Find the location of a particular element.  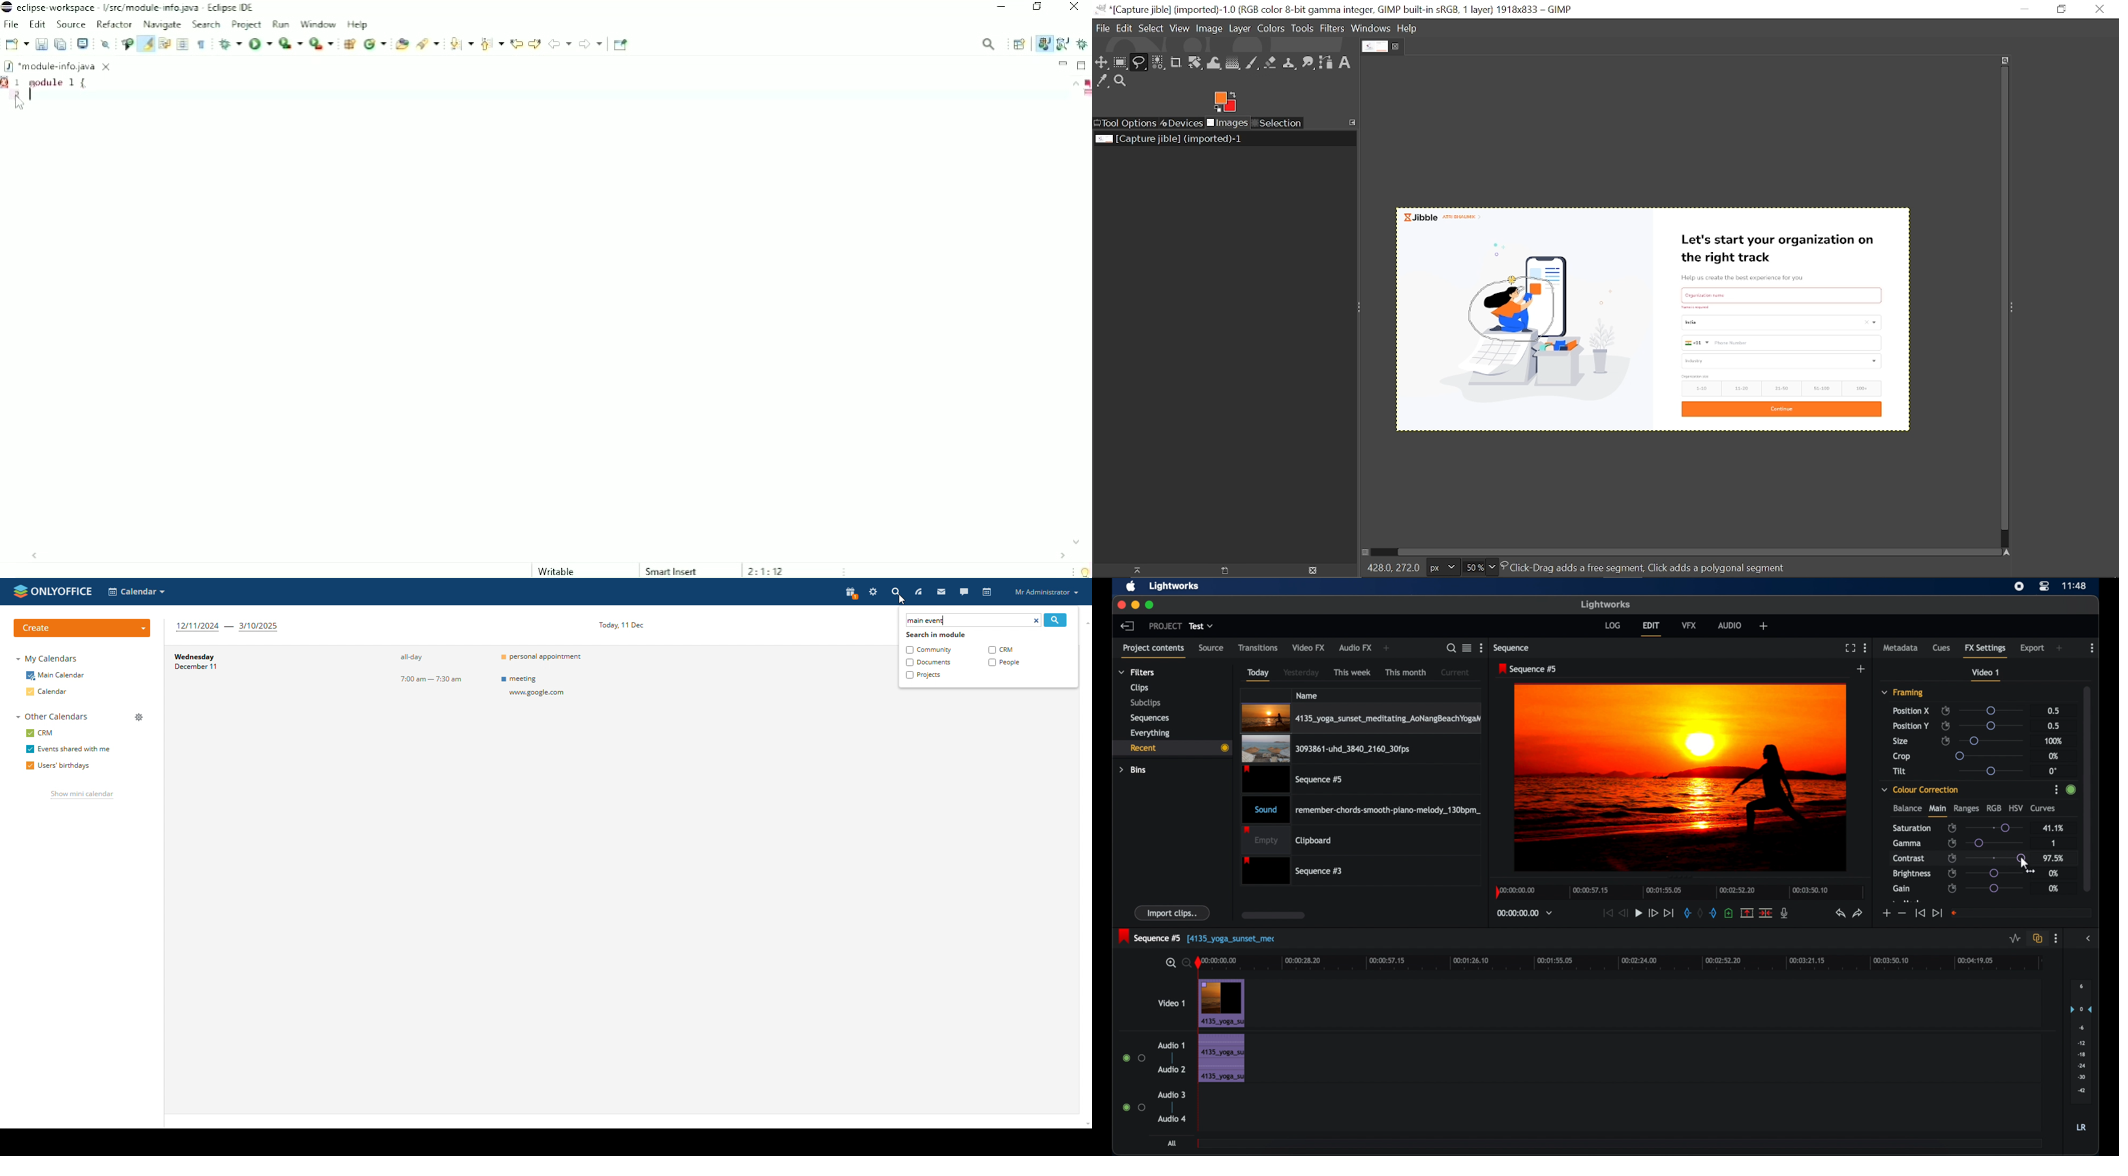

audio  is located at coordinates (1220, 1058).